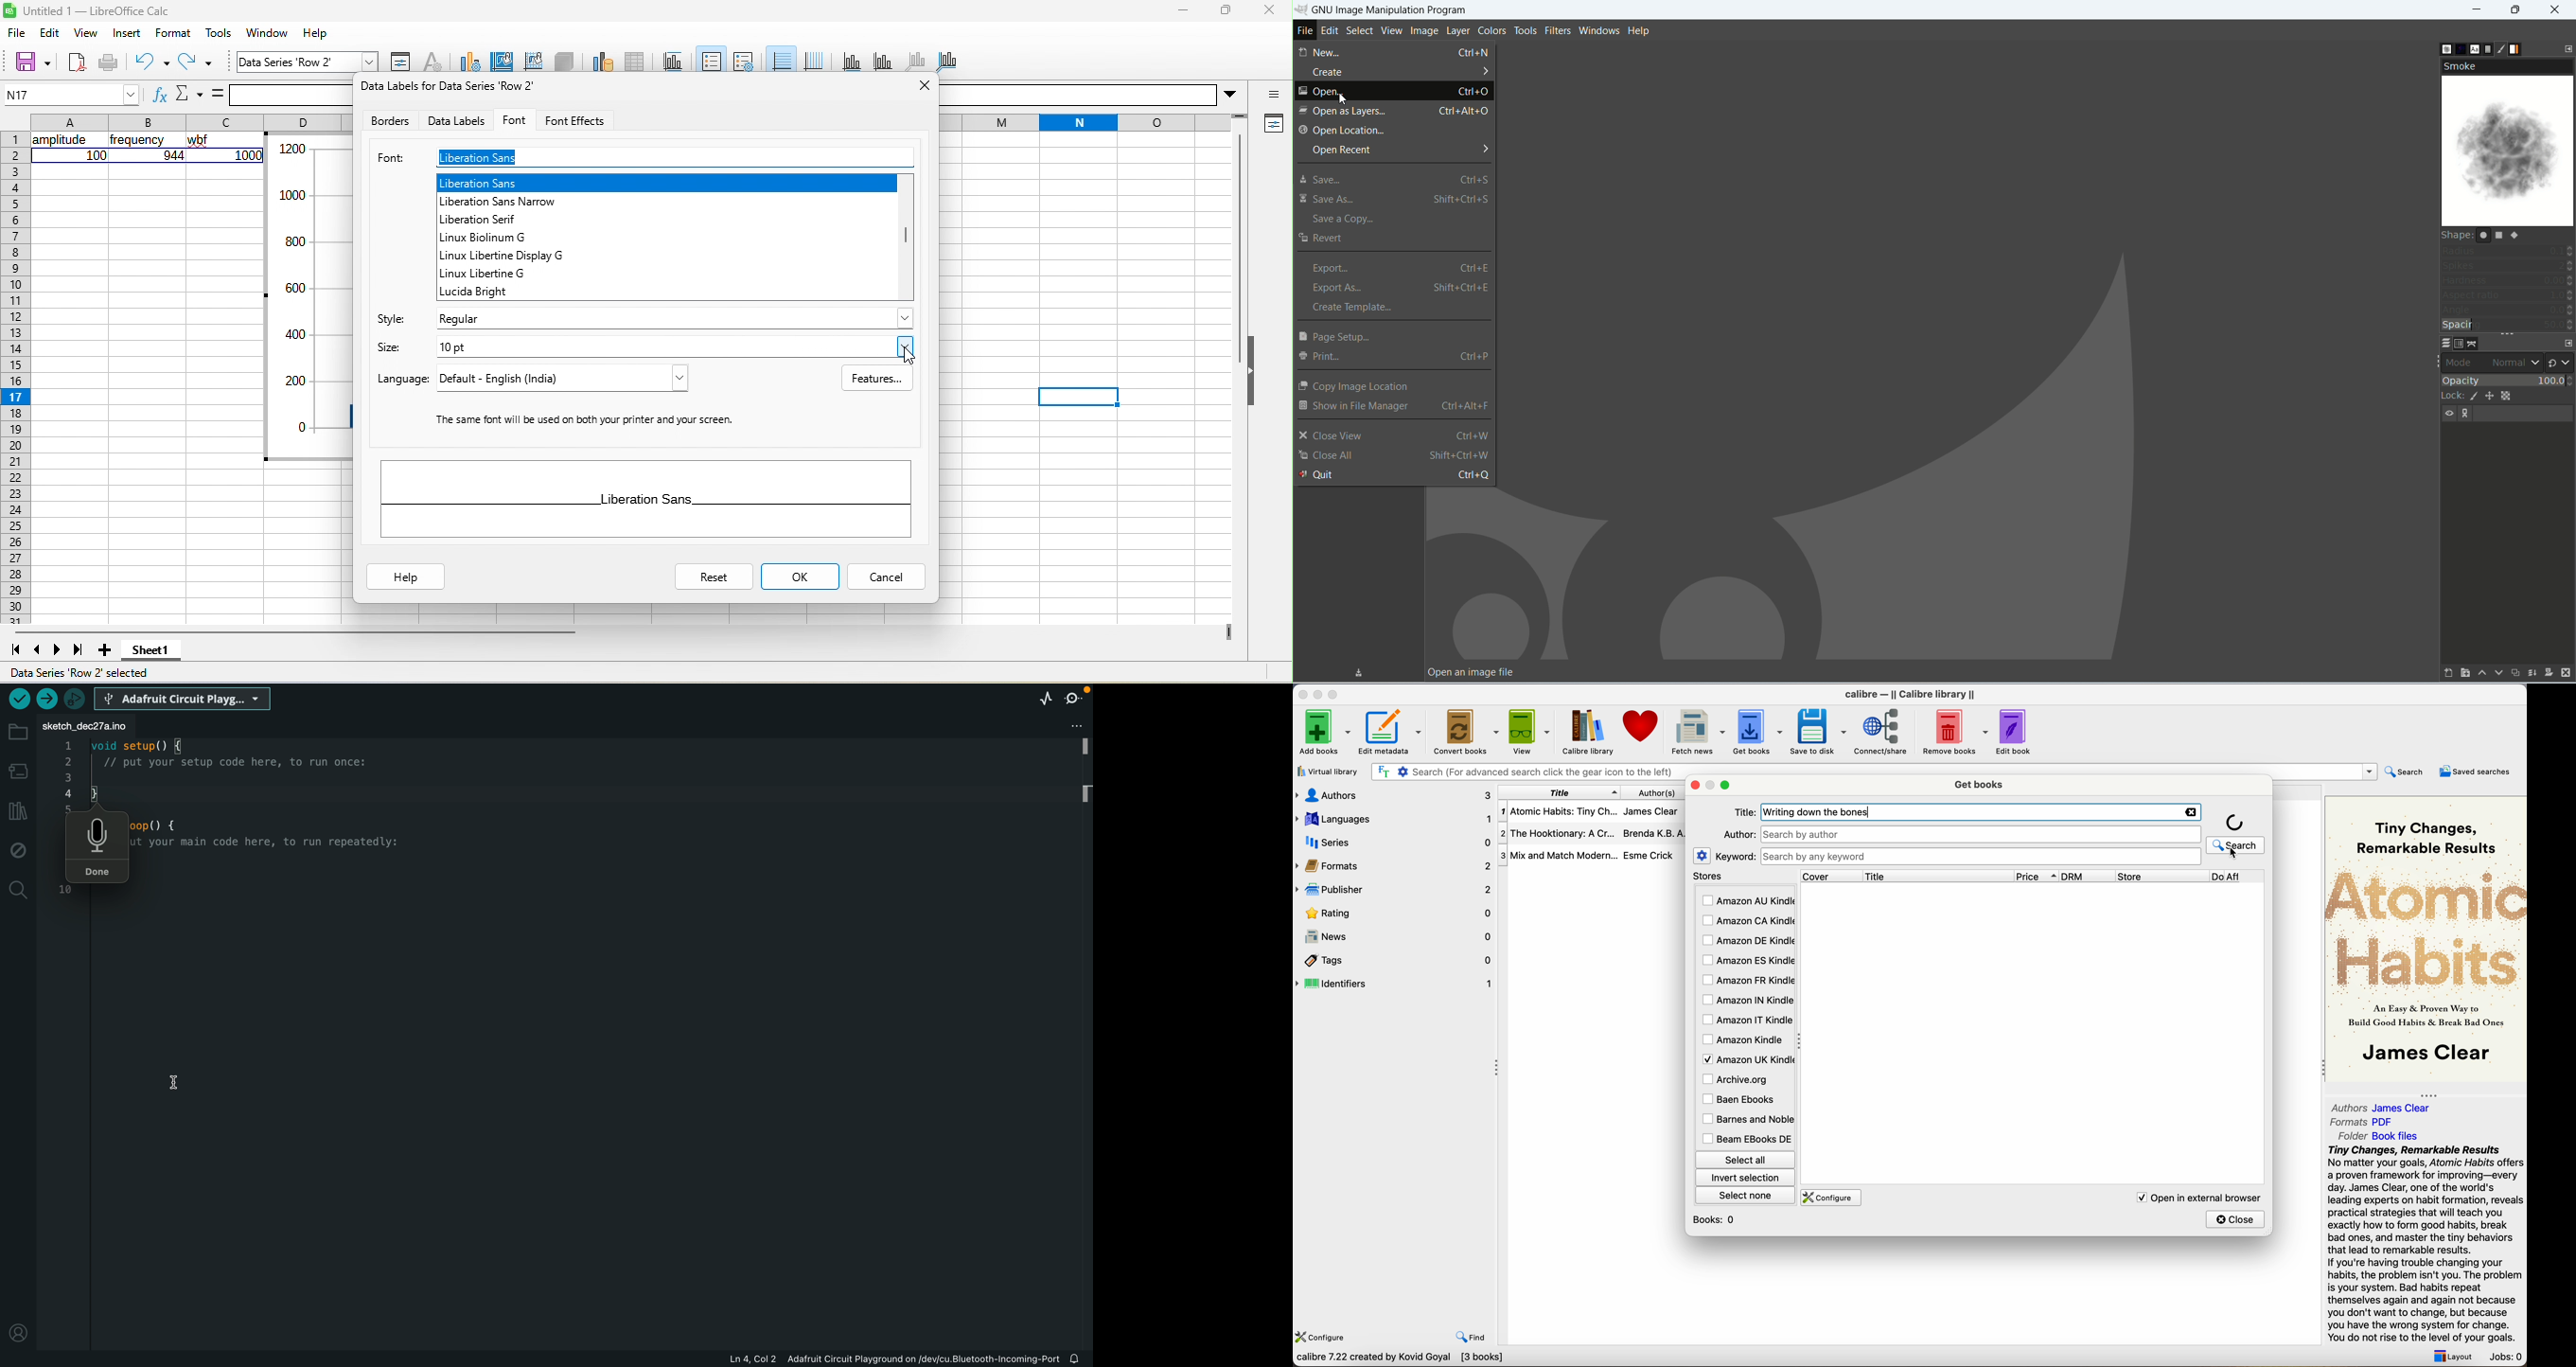  Describe the element at coordinates (569, 379) in the screenshot. I see `default - English (India)` at that location.